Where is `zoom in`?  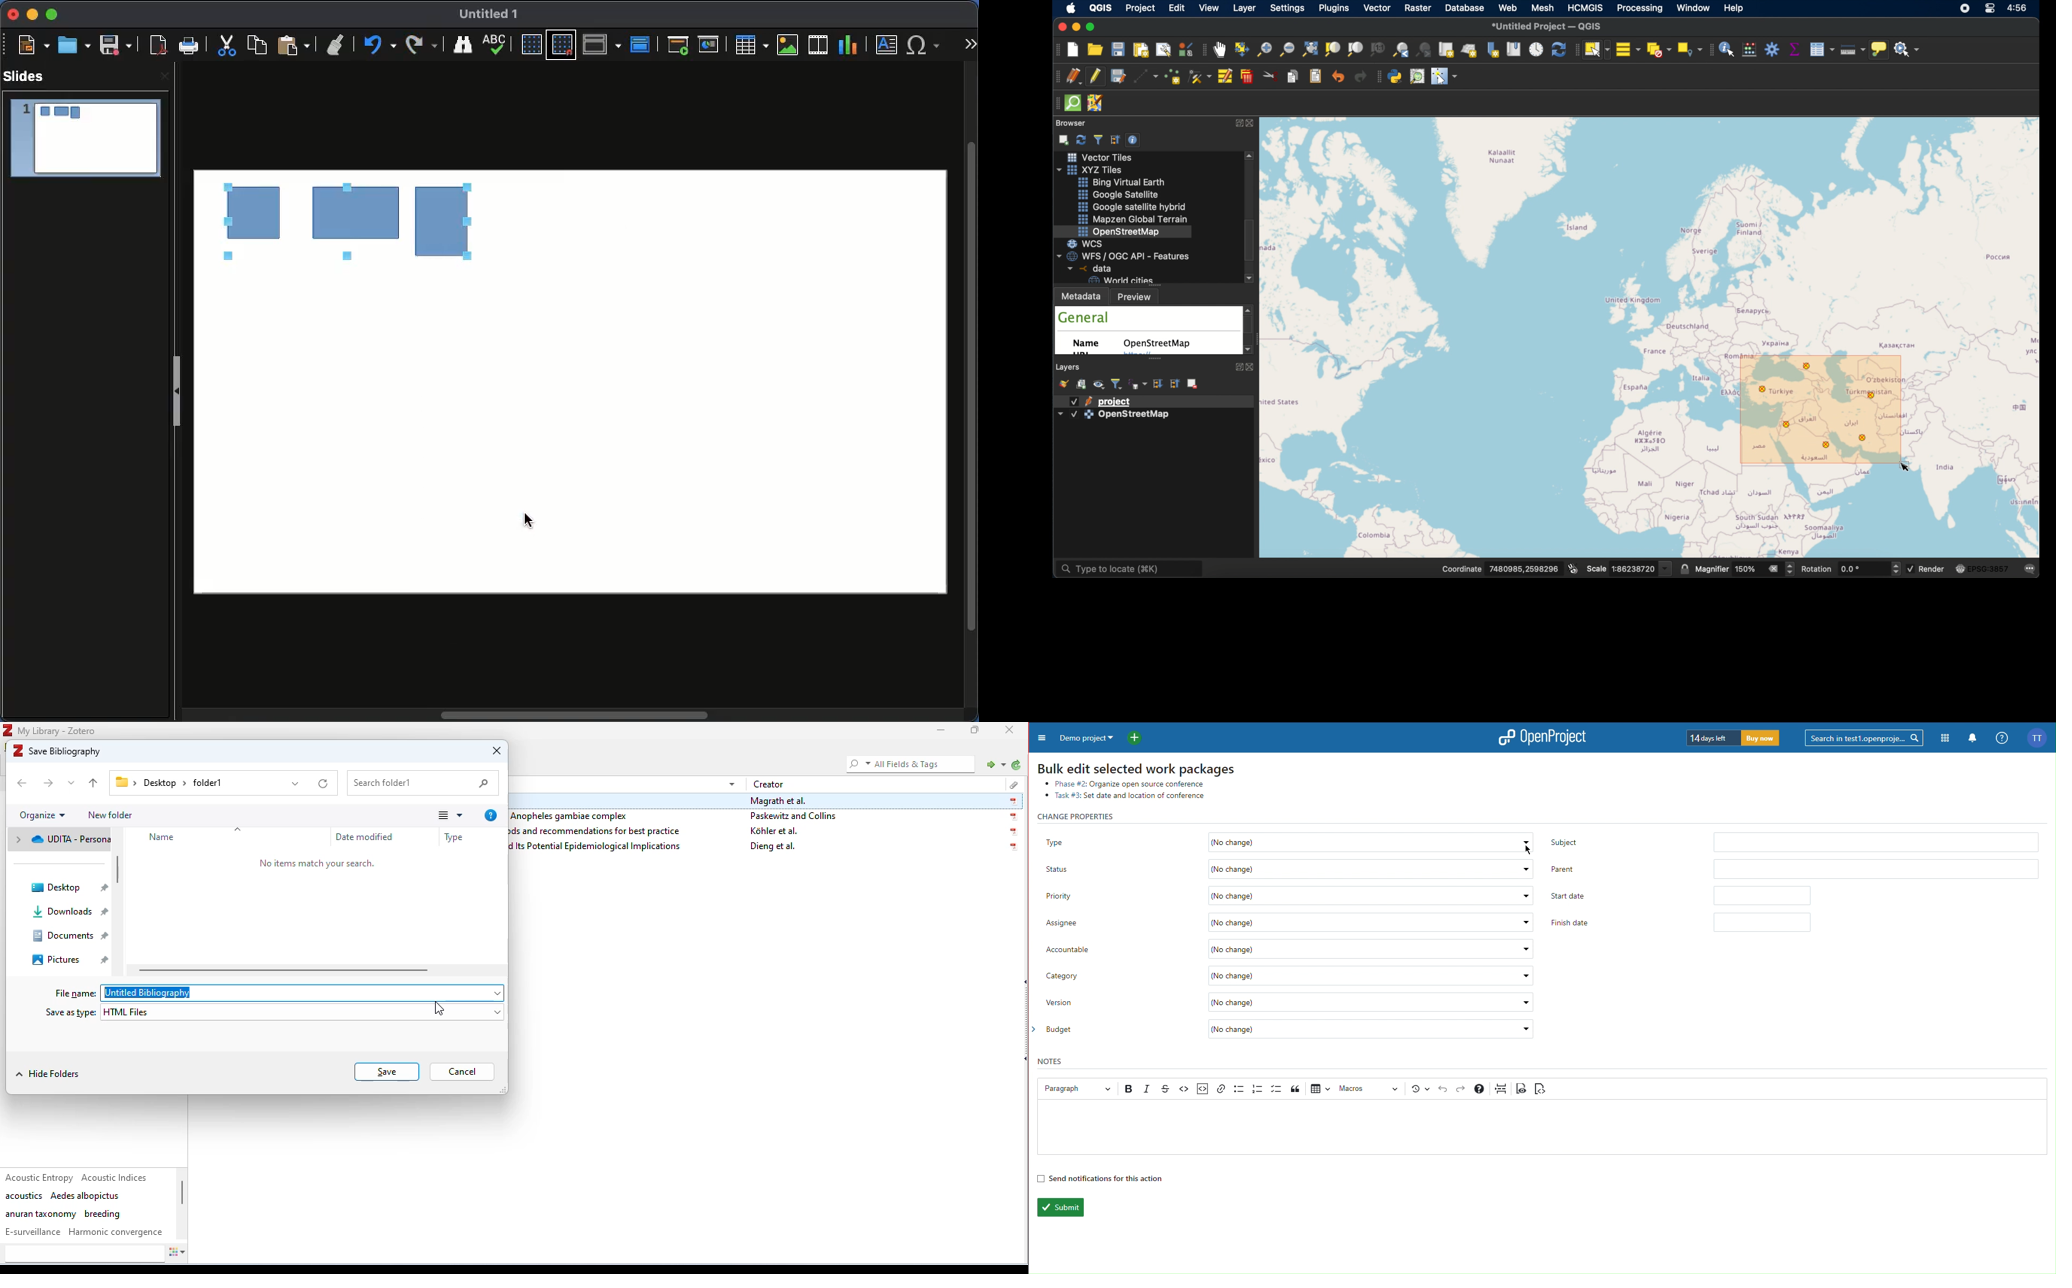
zoom in is located at coordinates (1264, 52).